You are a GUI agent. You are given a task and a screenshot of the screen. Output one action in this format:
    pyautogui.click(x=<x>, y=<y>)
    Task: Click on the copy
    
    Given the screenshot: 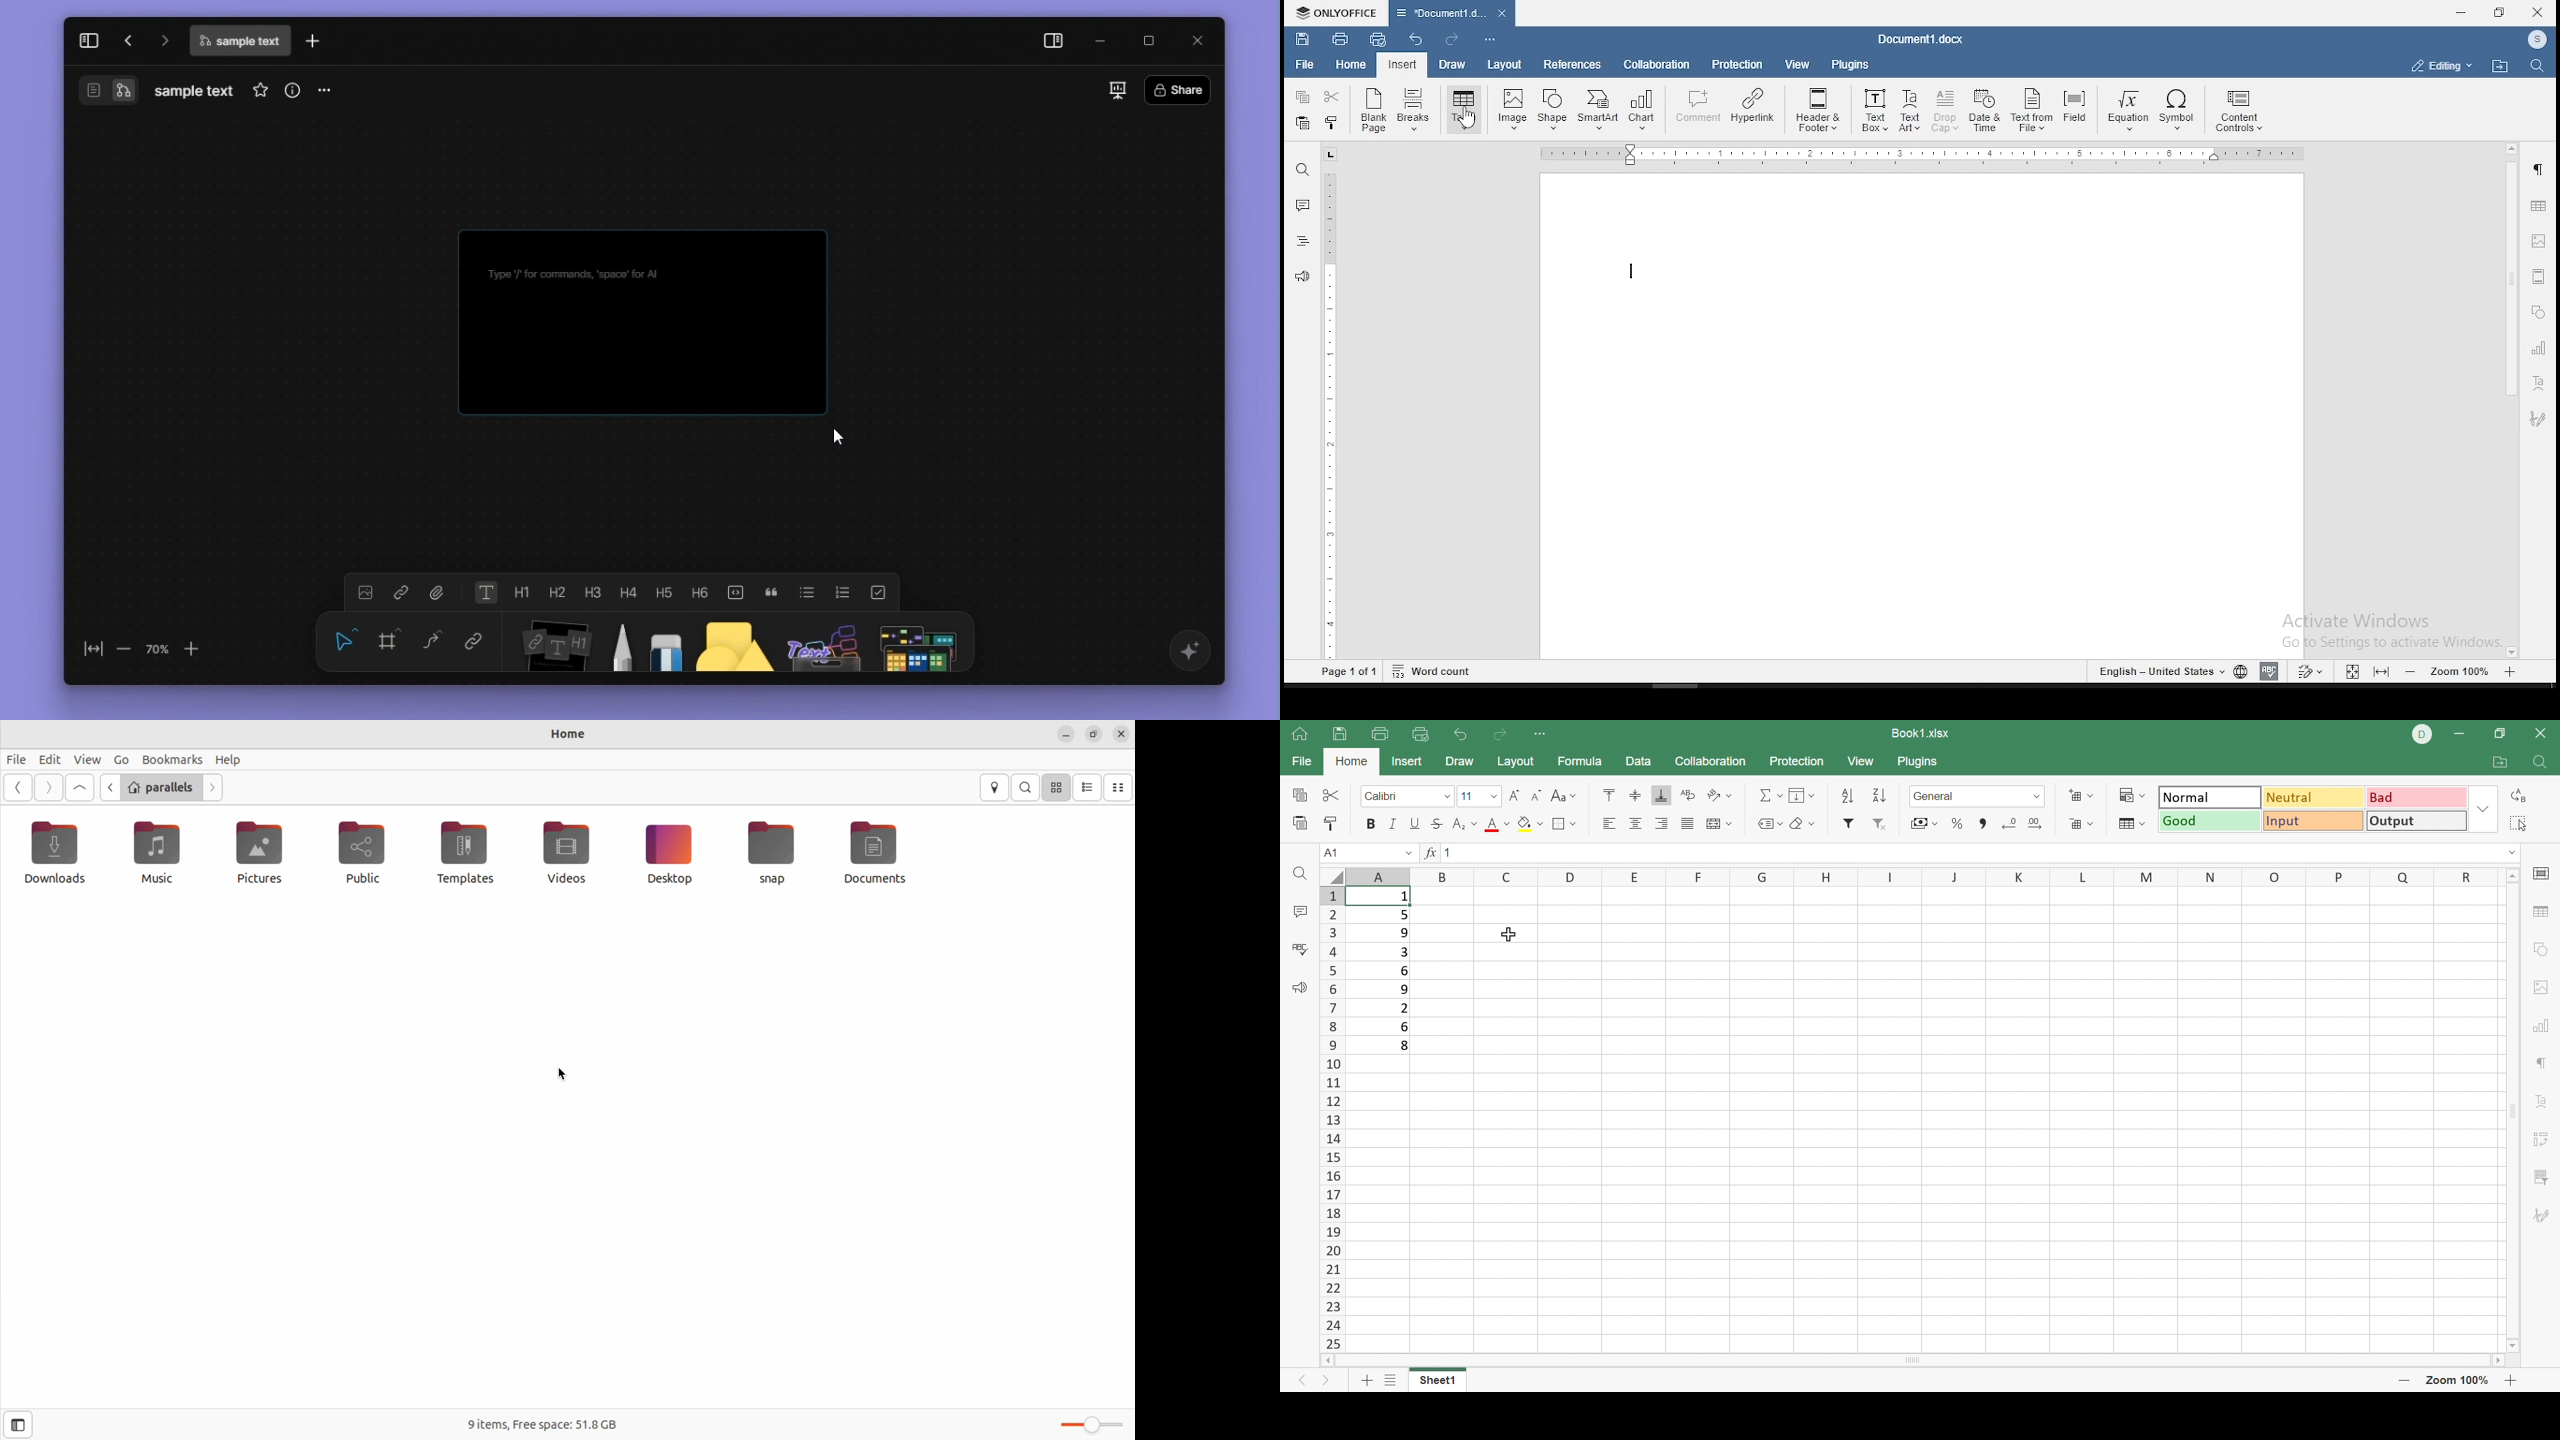 What is the action you would take?
    pyautogui.click(x=1303, y=97)
    